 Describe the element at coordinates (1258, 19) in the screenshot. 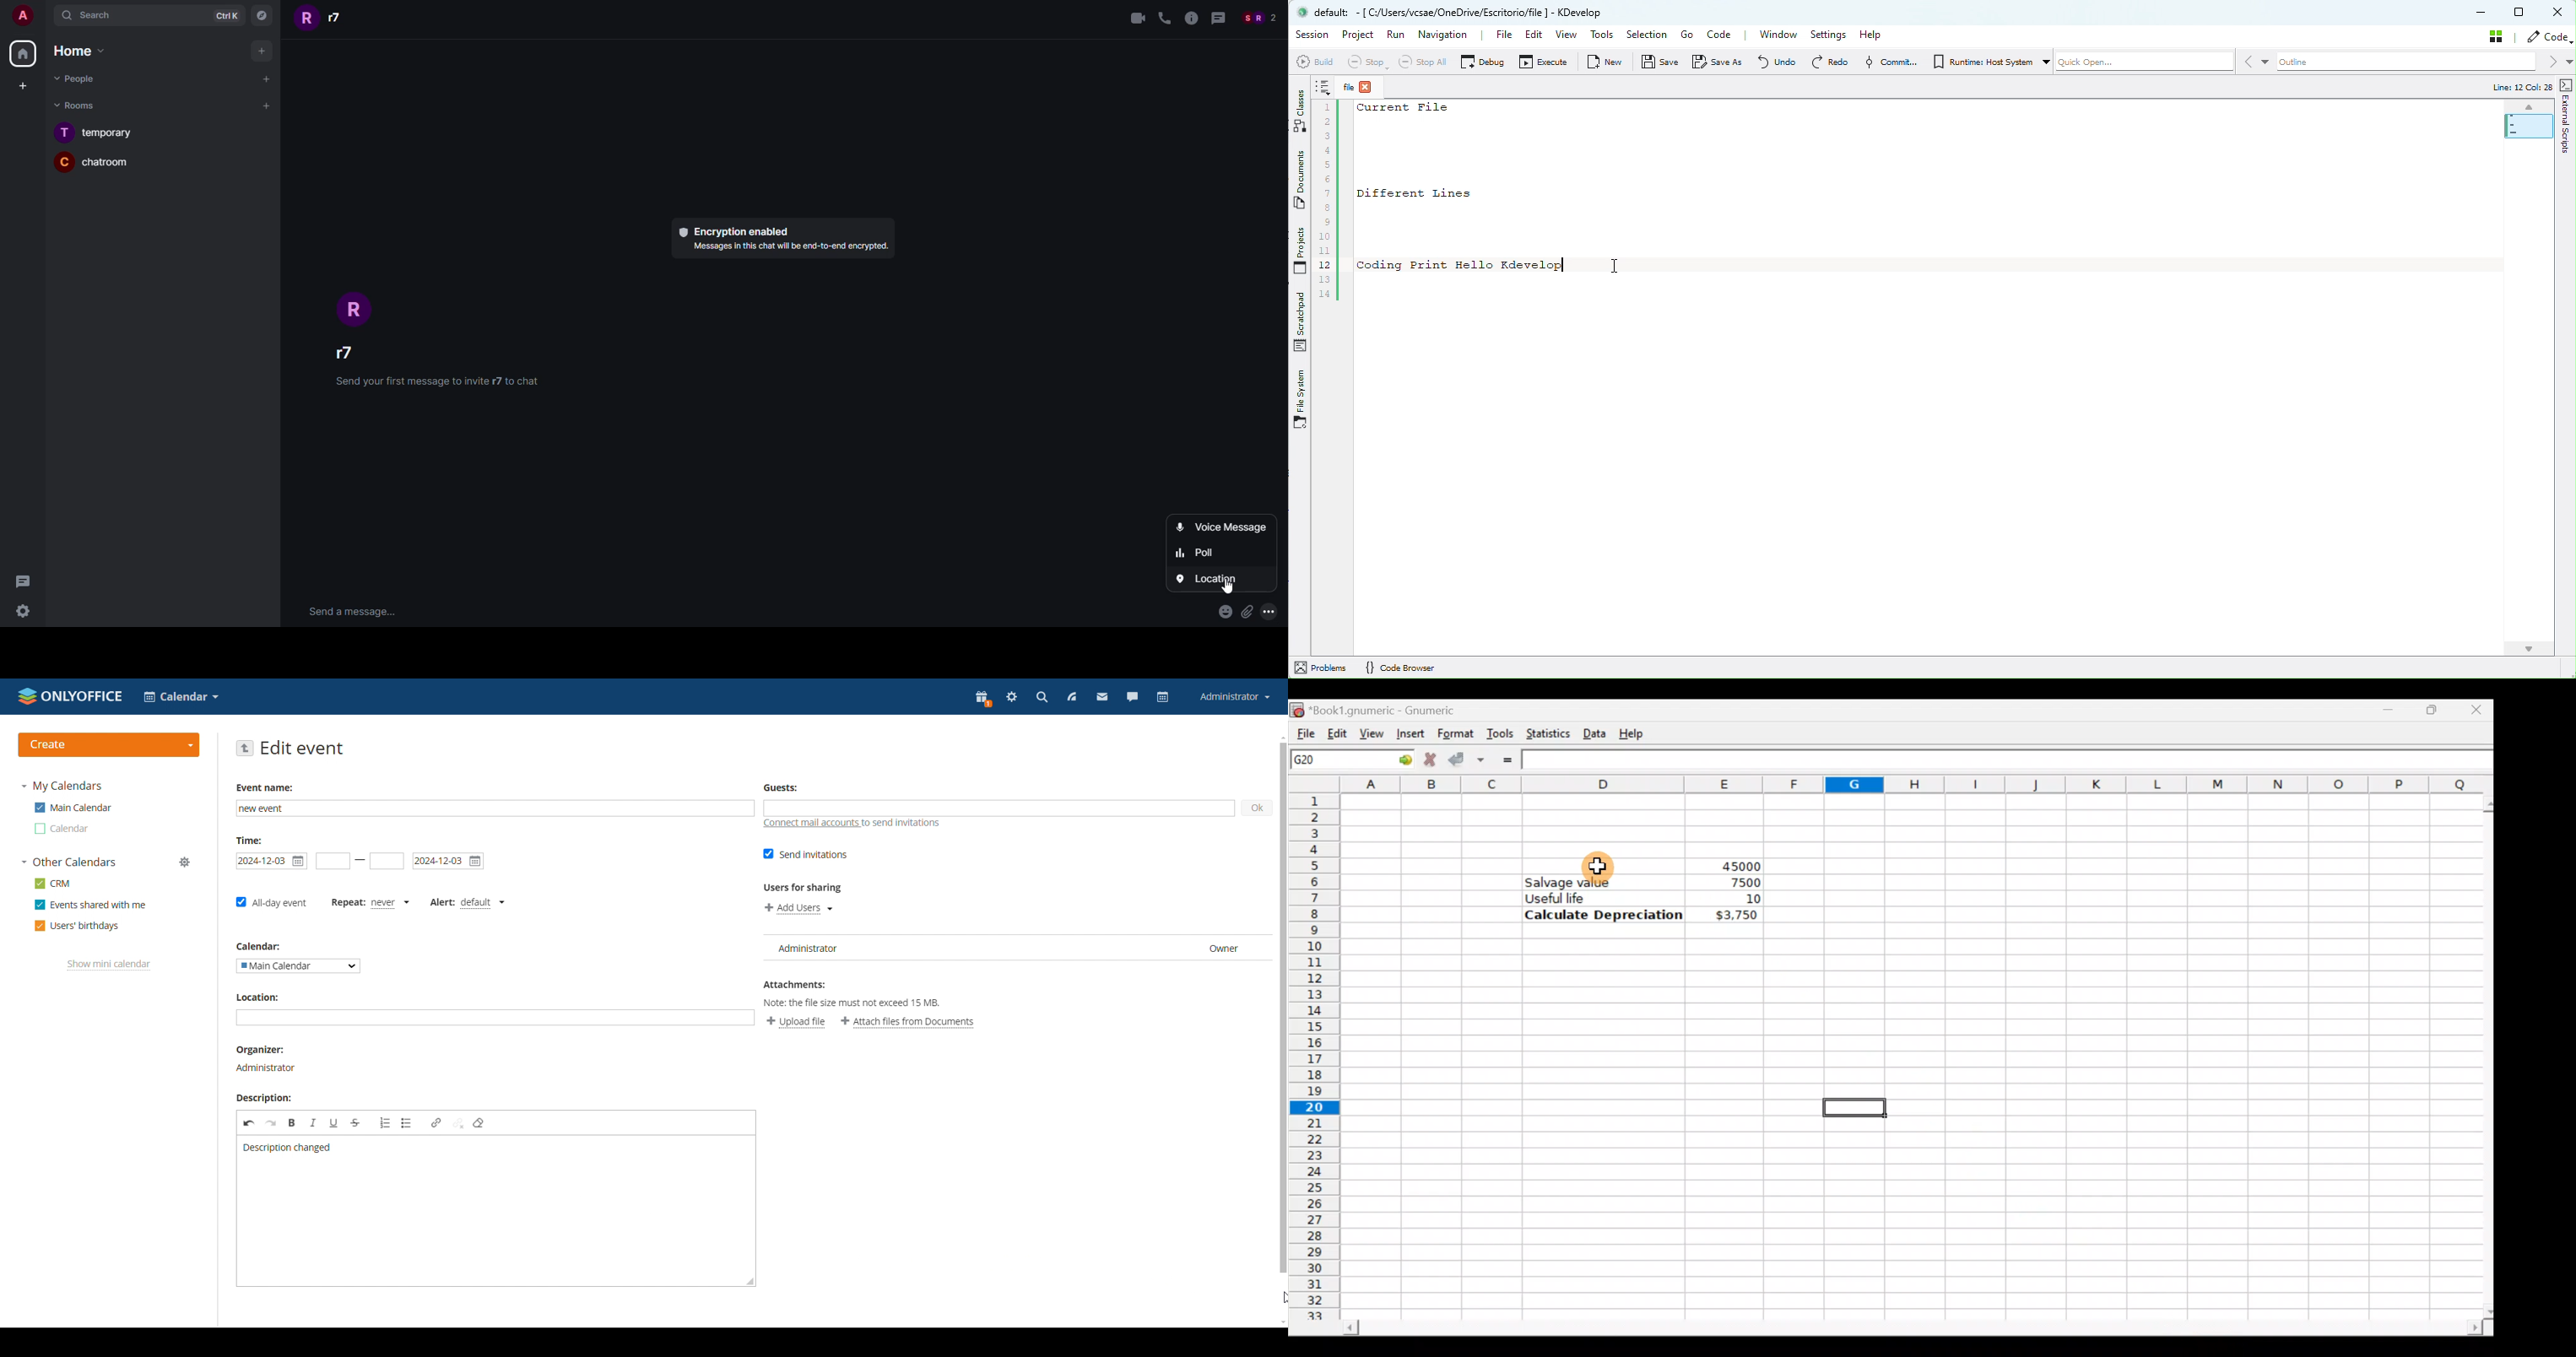

I see `People` at that location.